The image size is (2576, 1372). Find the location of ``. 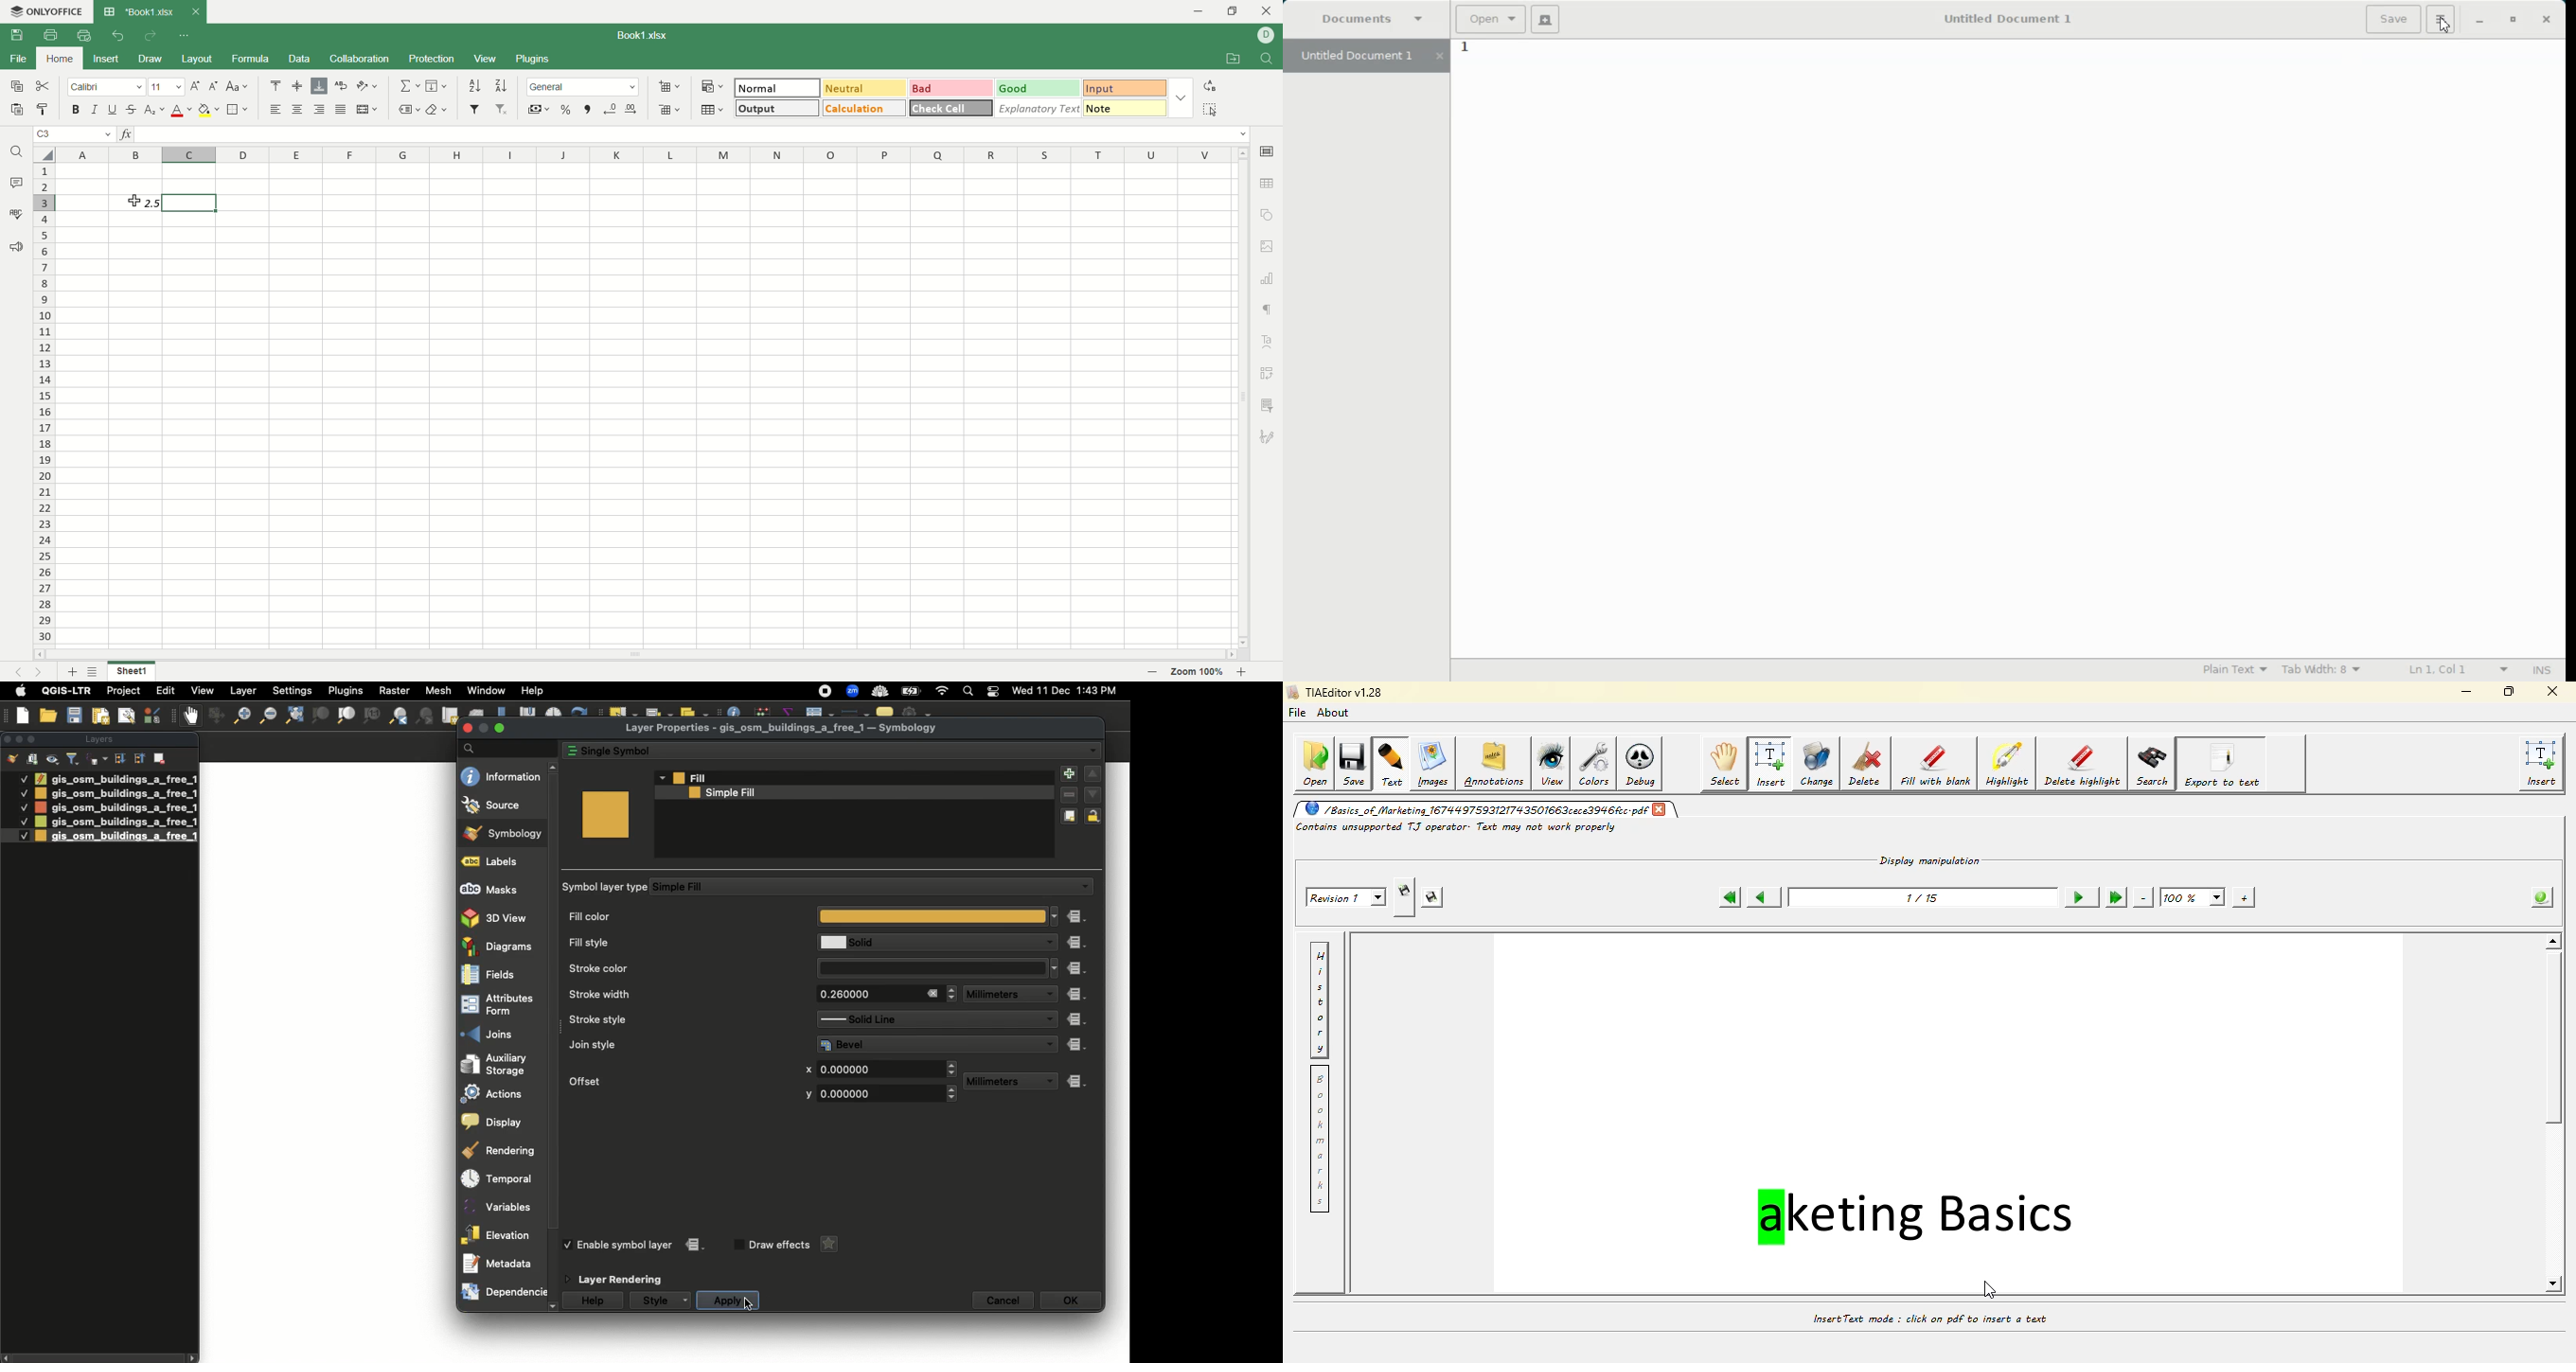

 is located at coordinates (696, 1244).